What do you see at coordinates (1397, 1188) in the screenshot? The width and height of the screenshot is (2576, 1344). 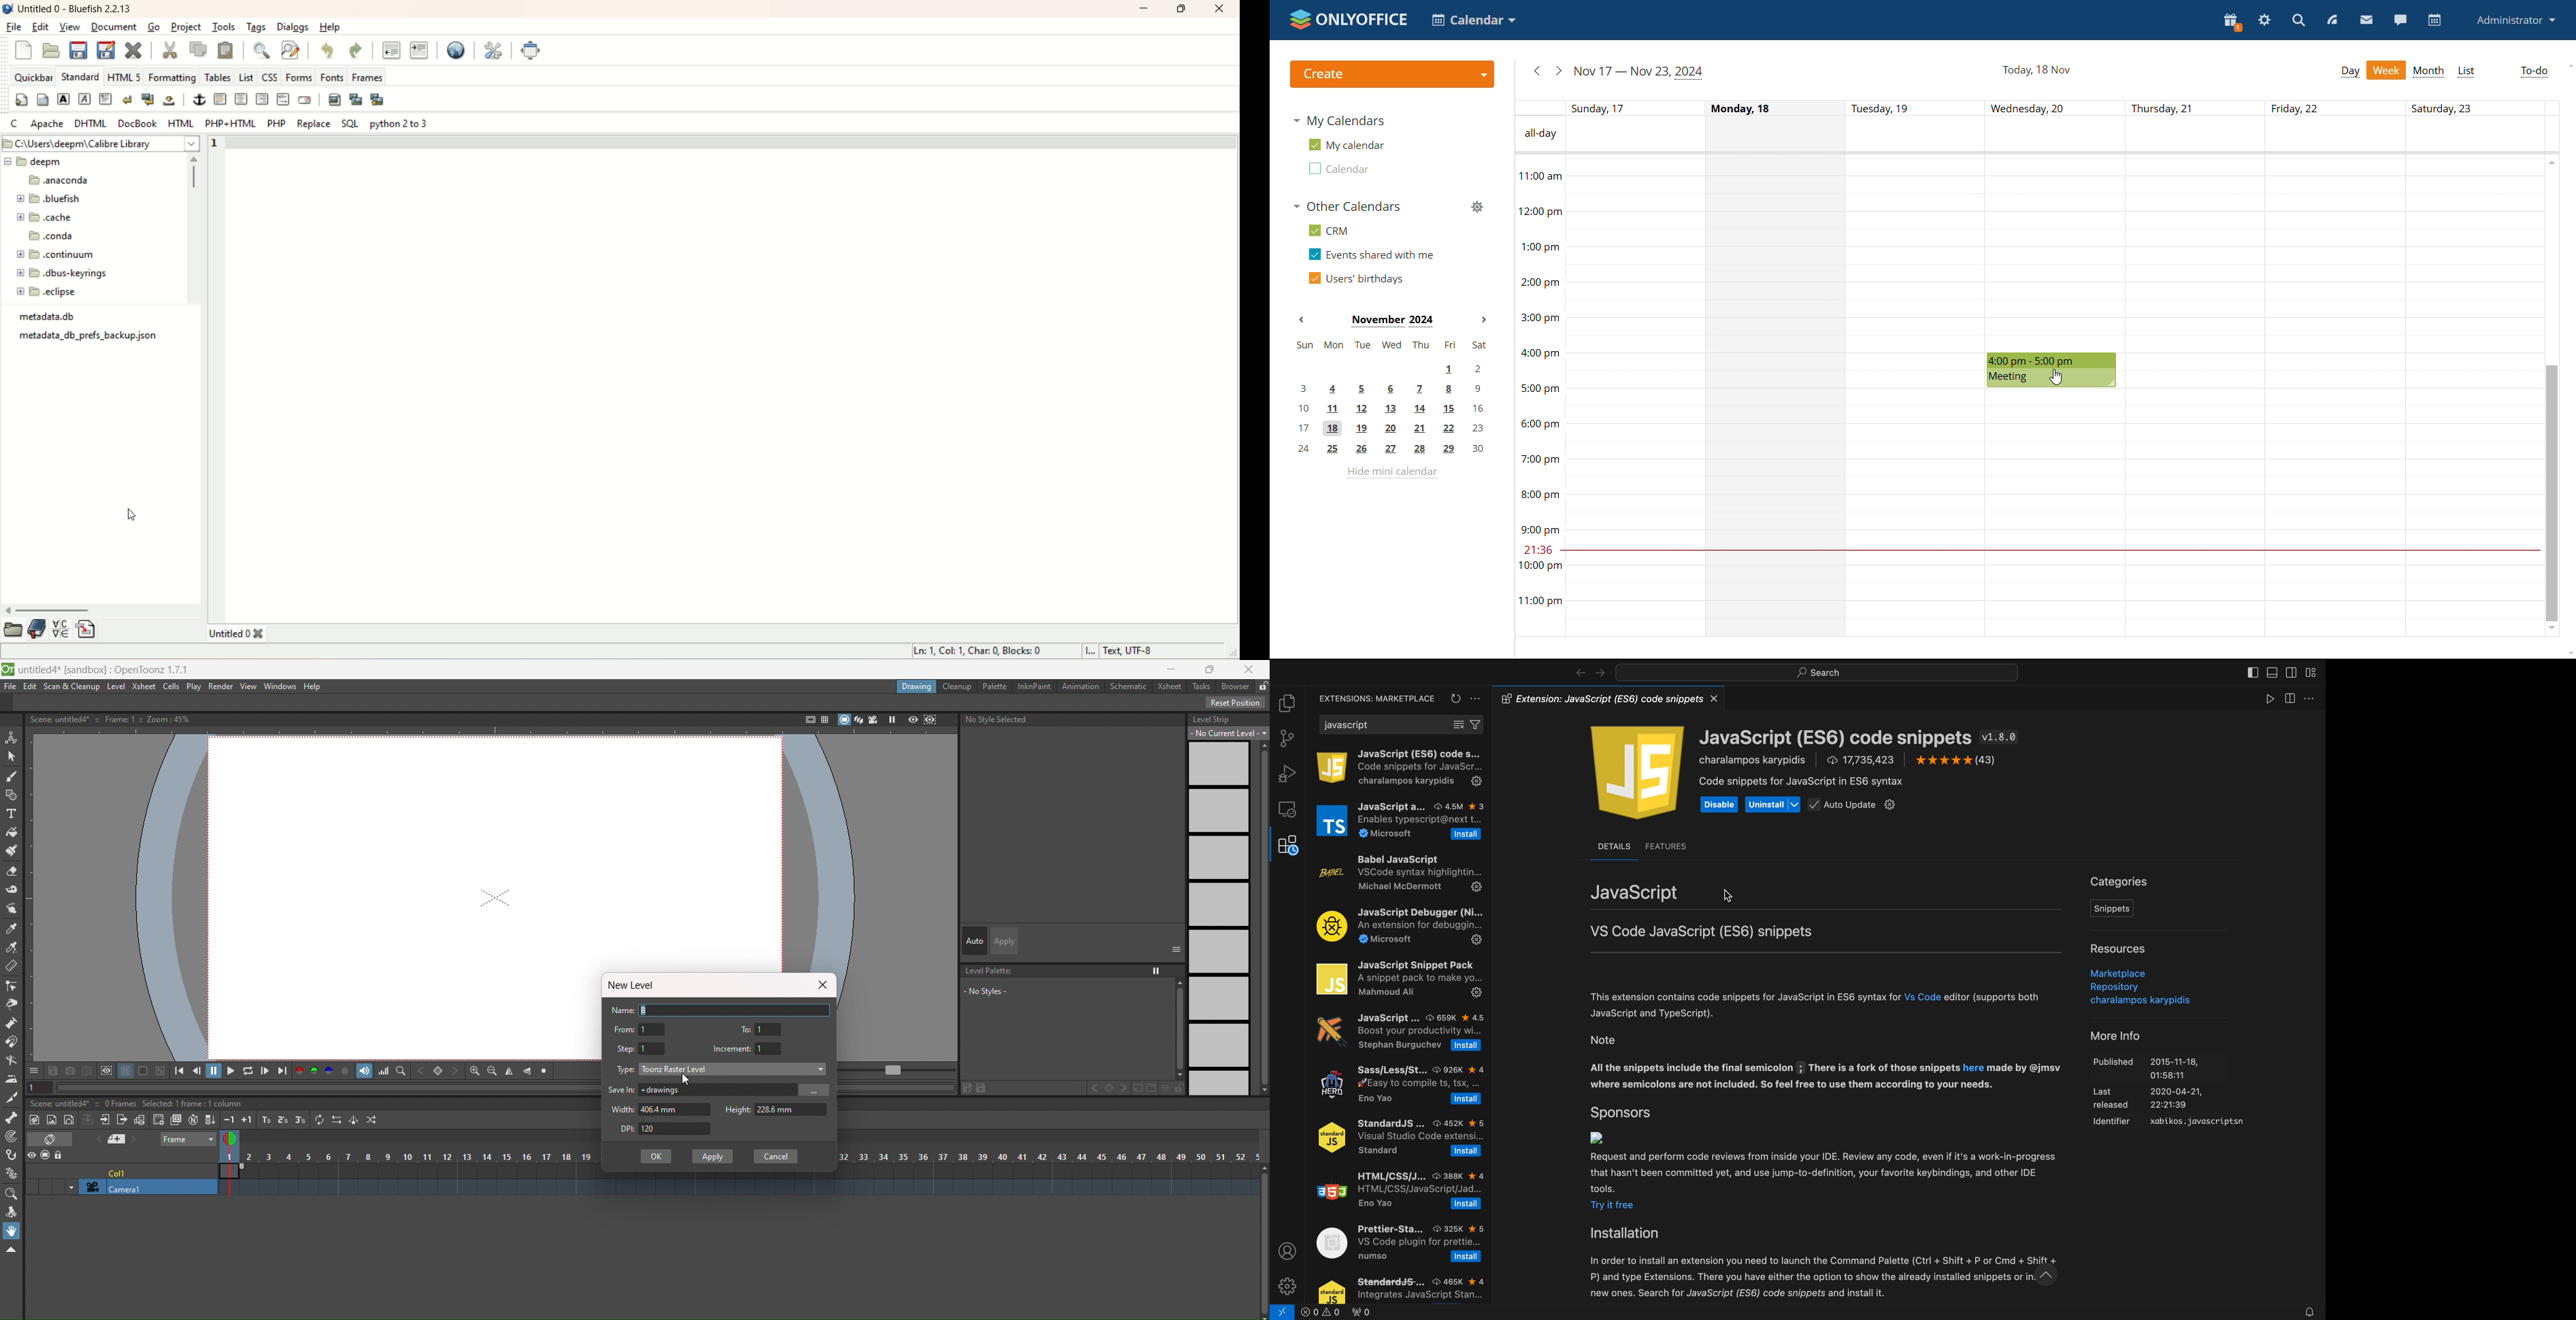 I see `HTML/CSS/J... 388K * 4
HTML/CSS/JavaScript/Jad...
Eno Yao Install` at bounding box center [1397, 1188].